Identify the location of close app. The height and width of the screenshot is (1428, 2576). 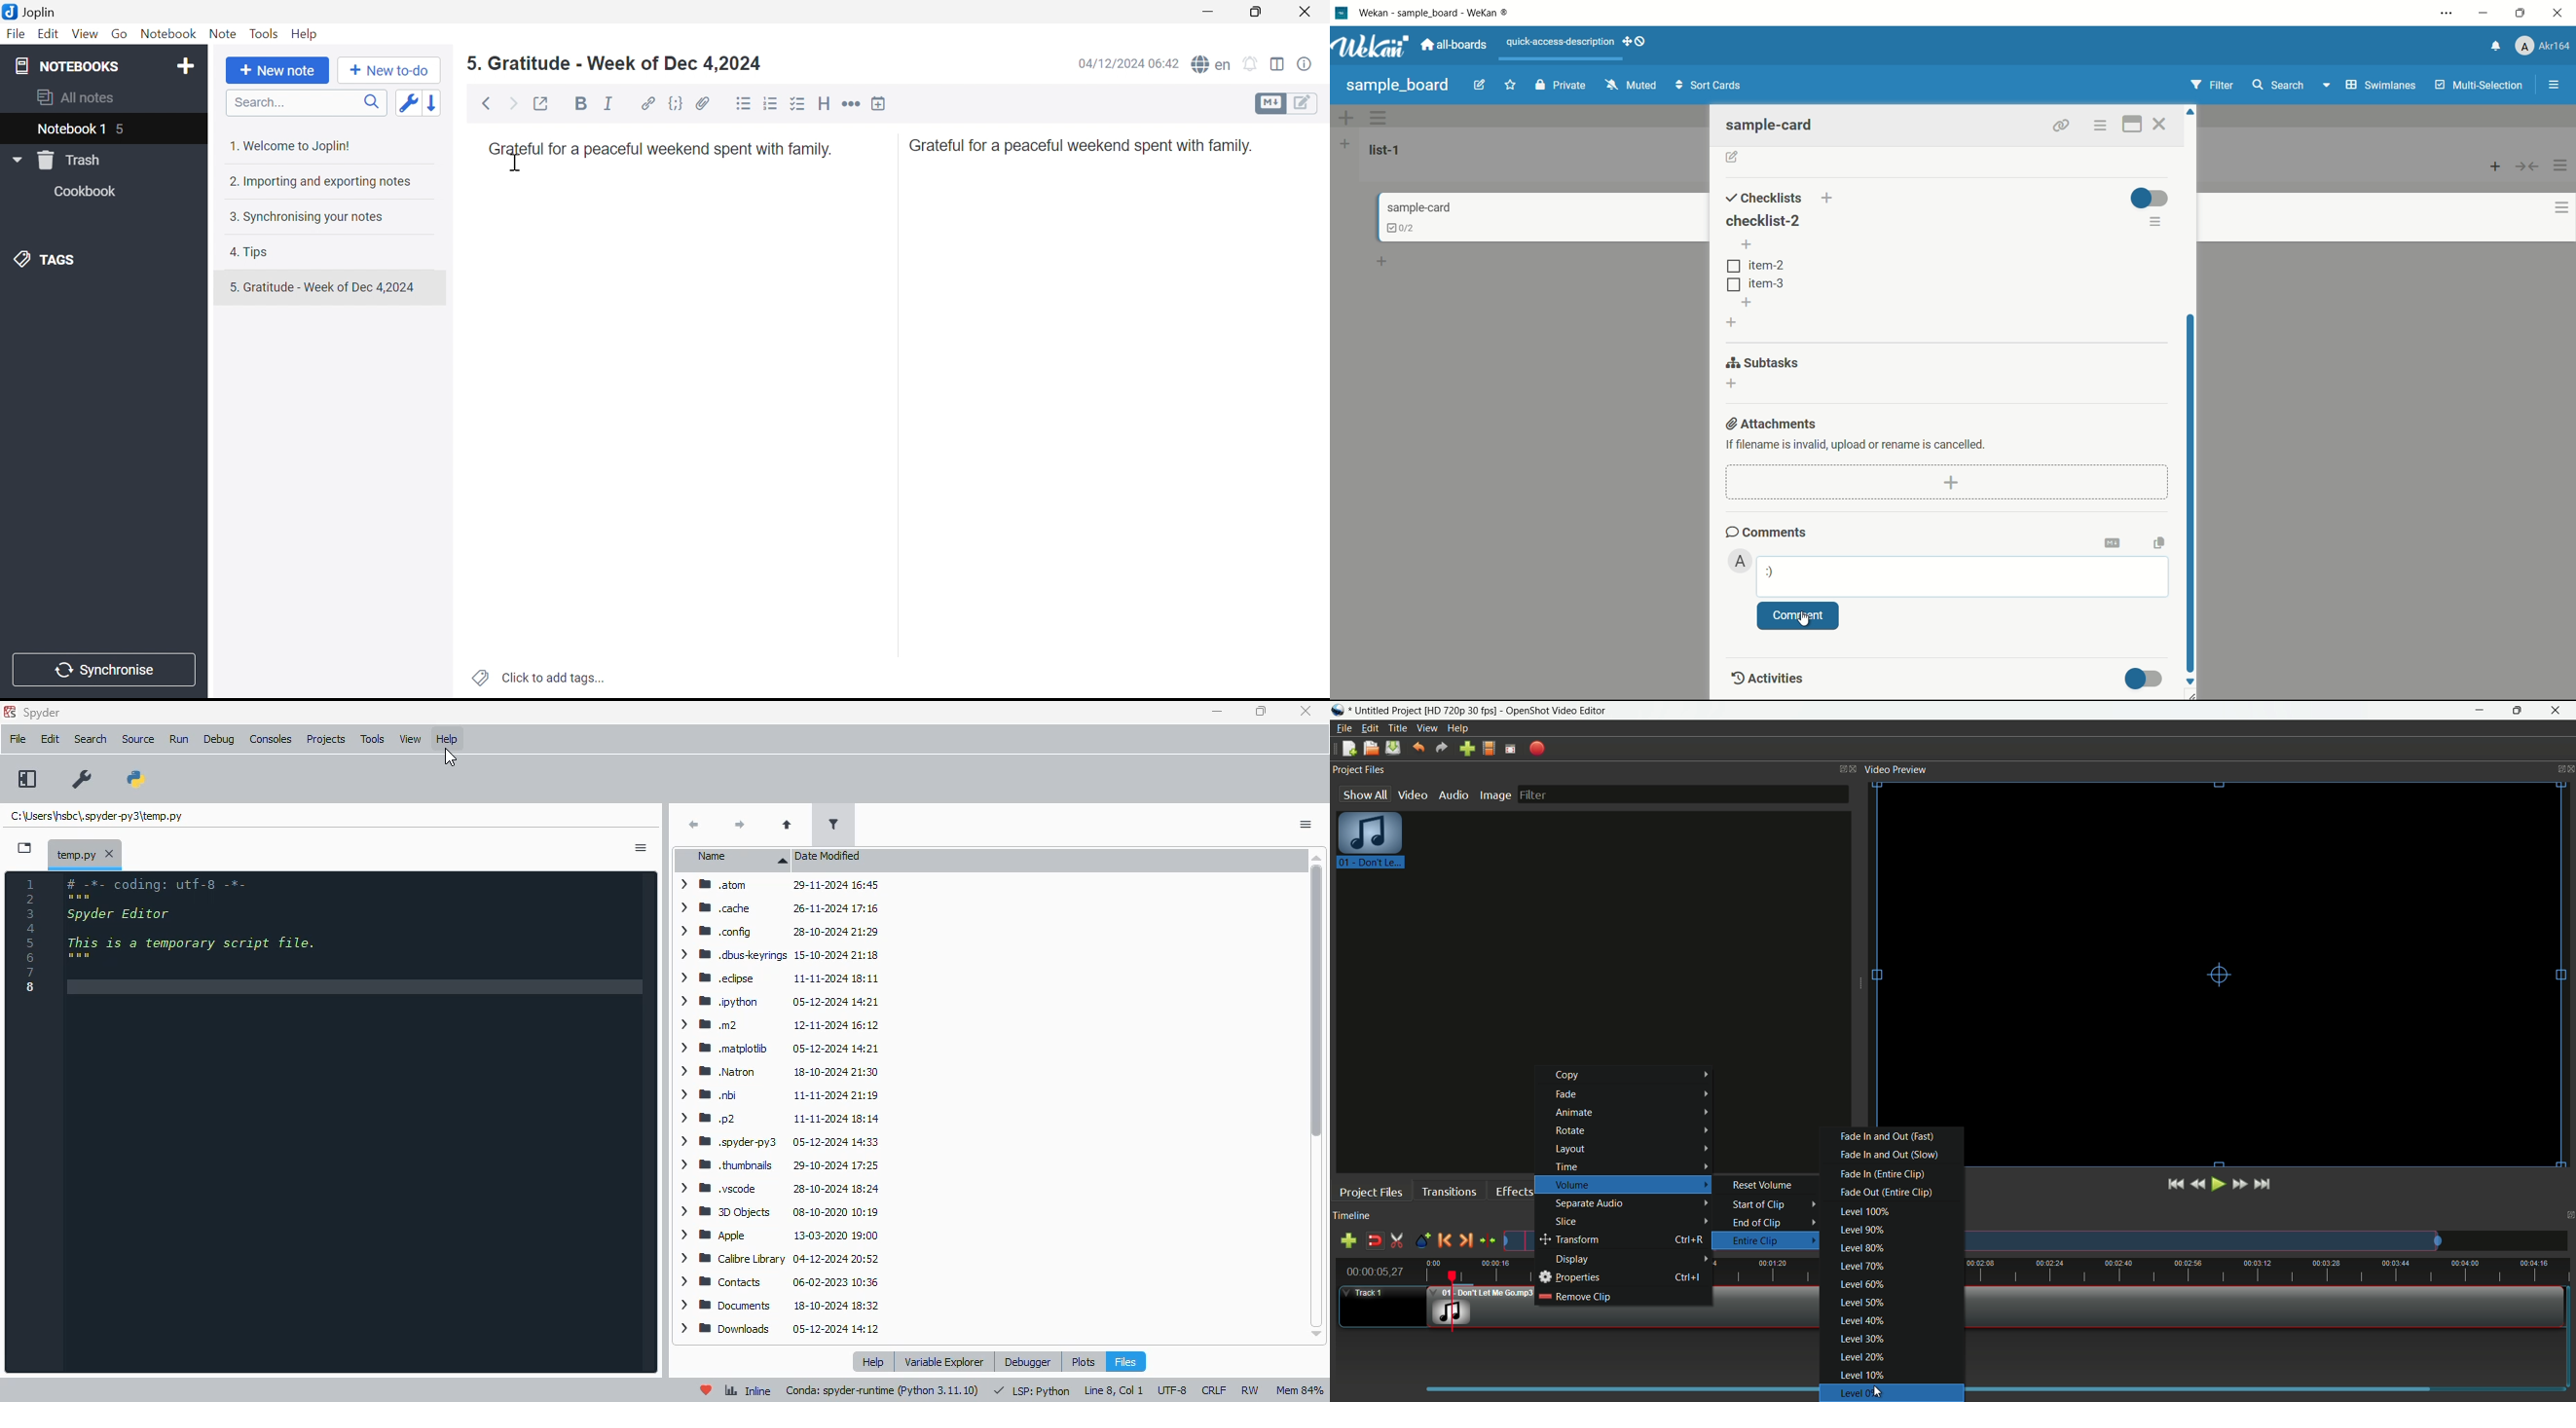
(2559, 13).